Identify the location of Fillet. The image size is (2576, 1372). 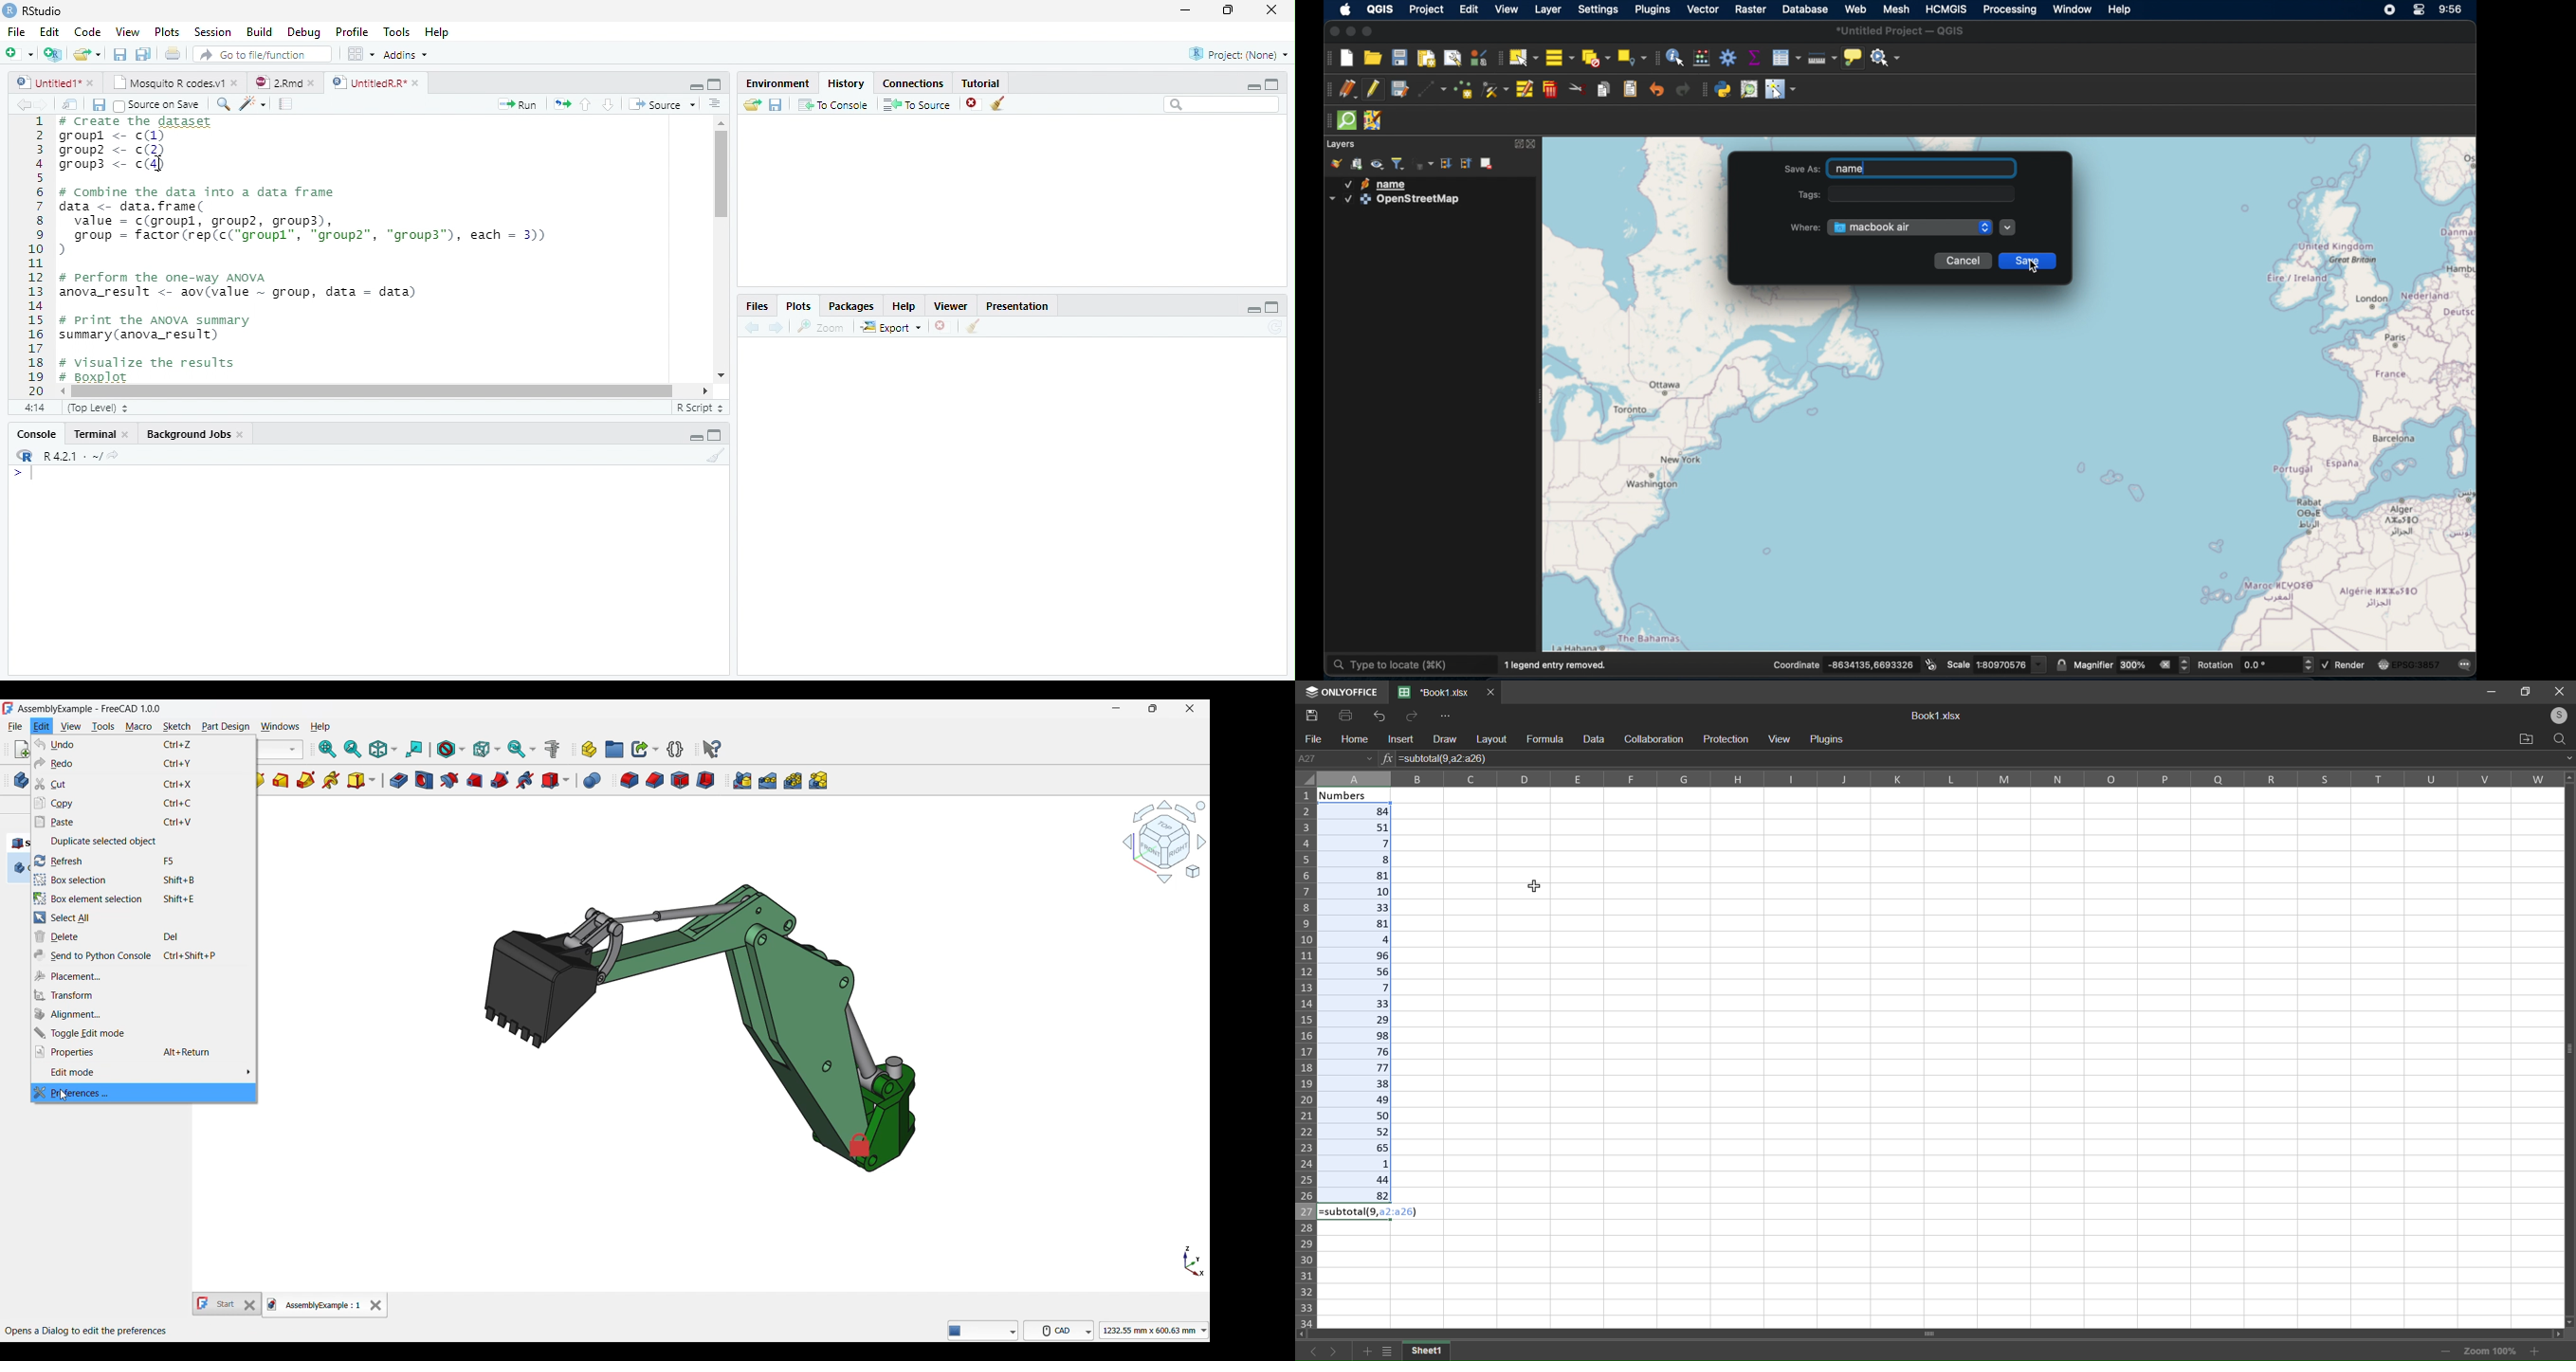
(630, 781).